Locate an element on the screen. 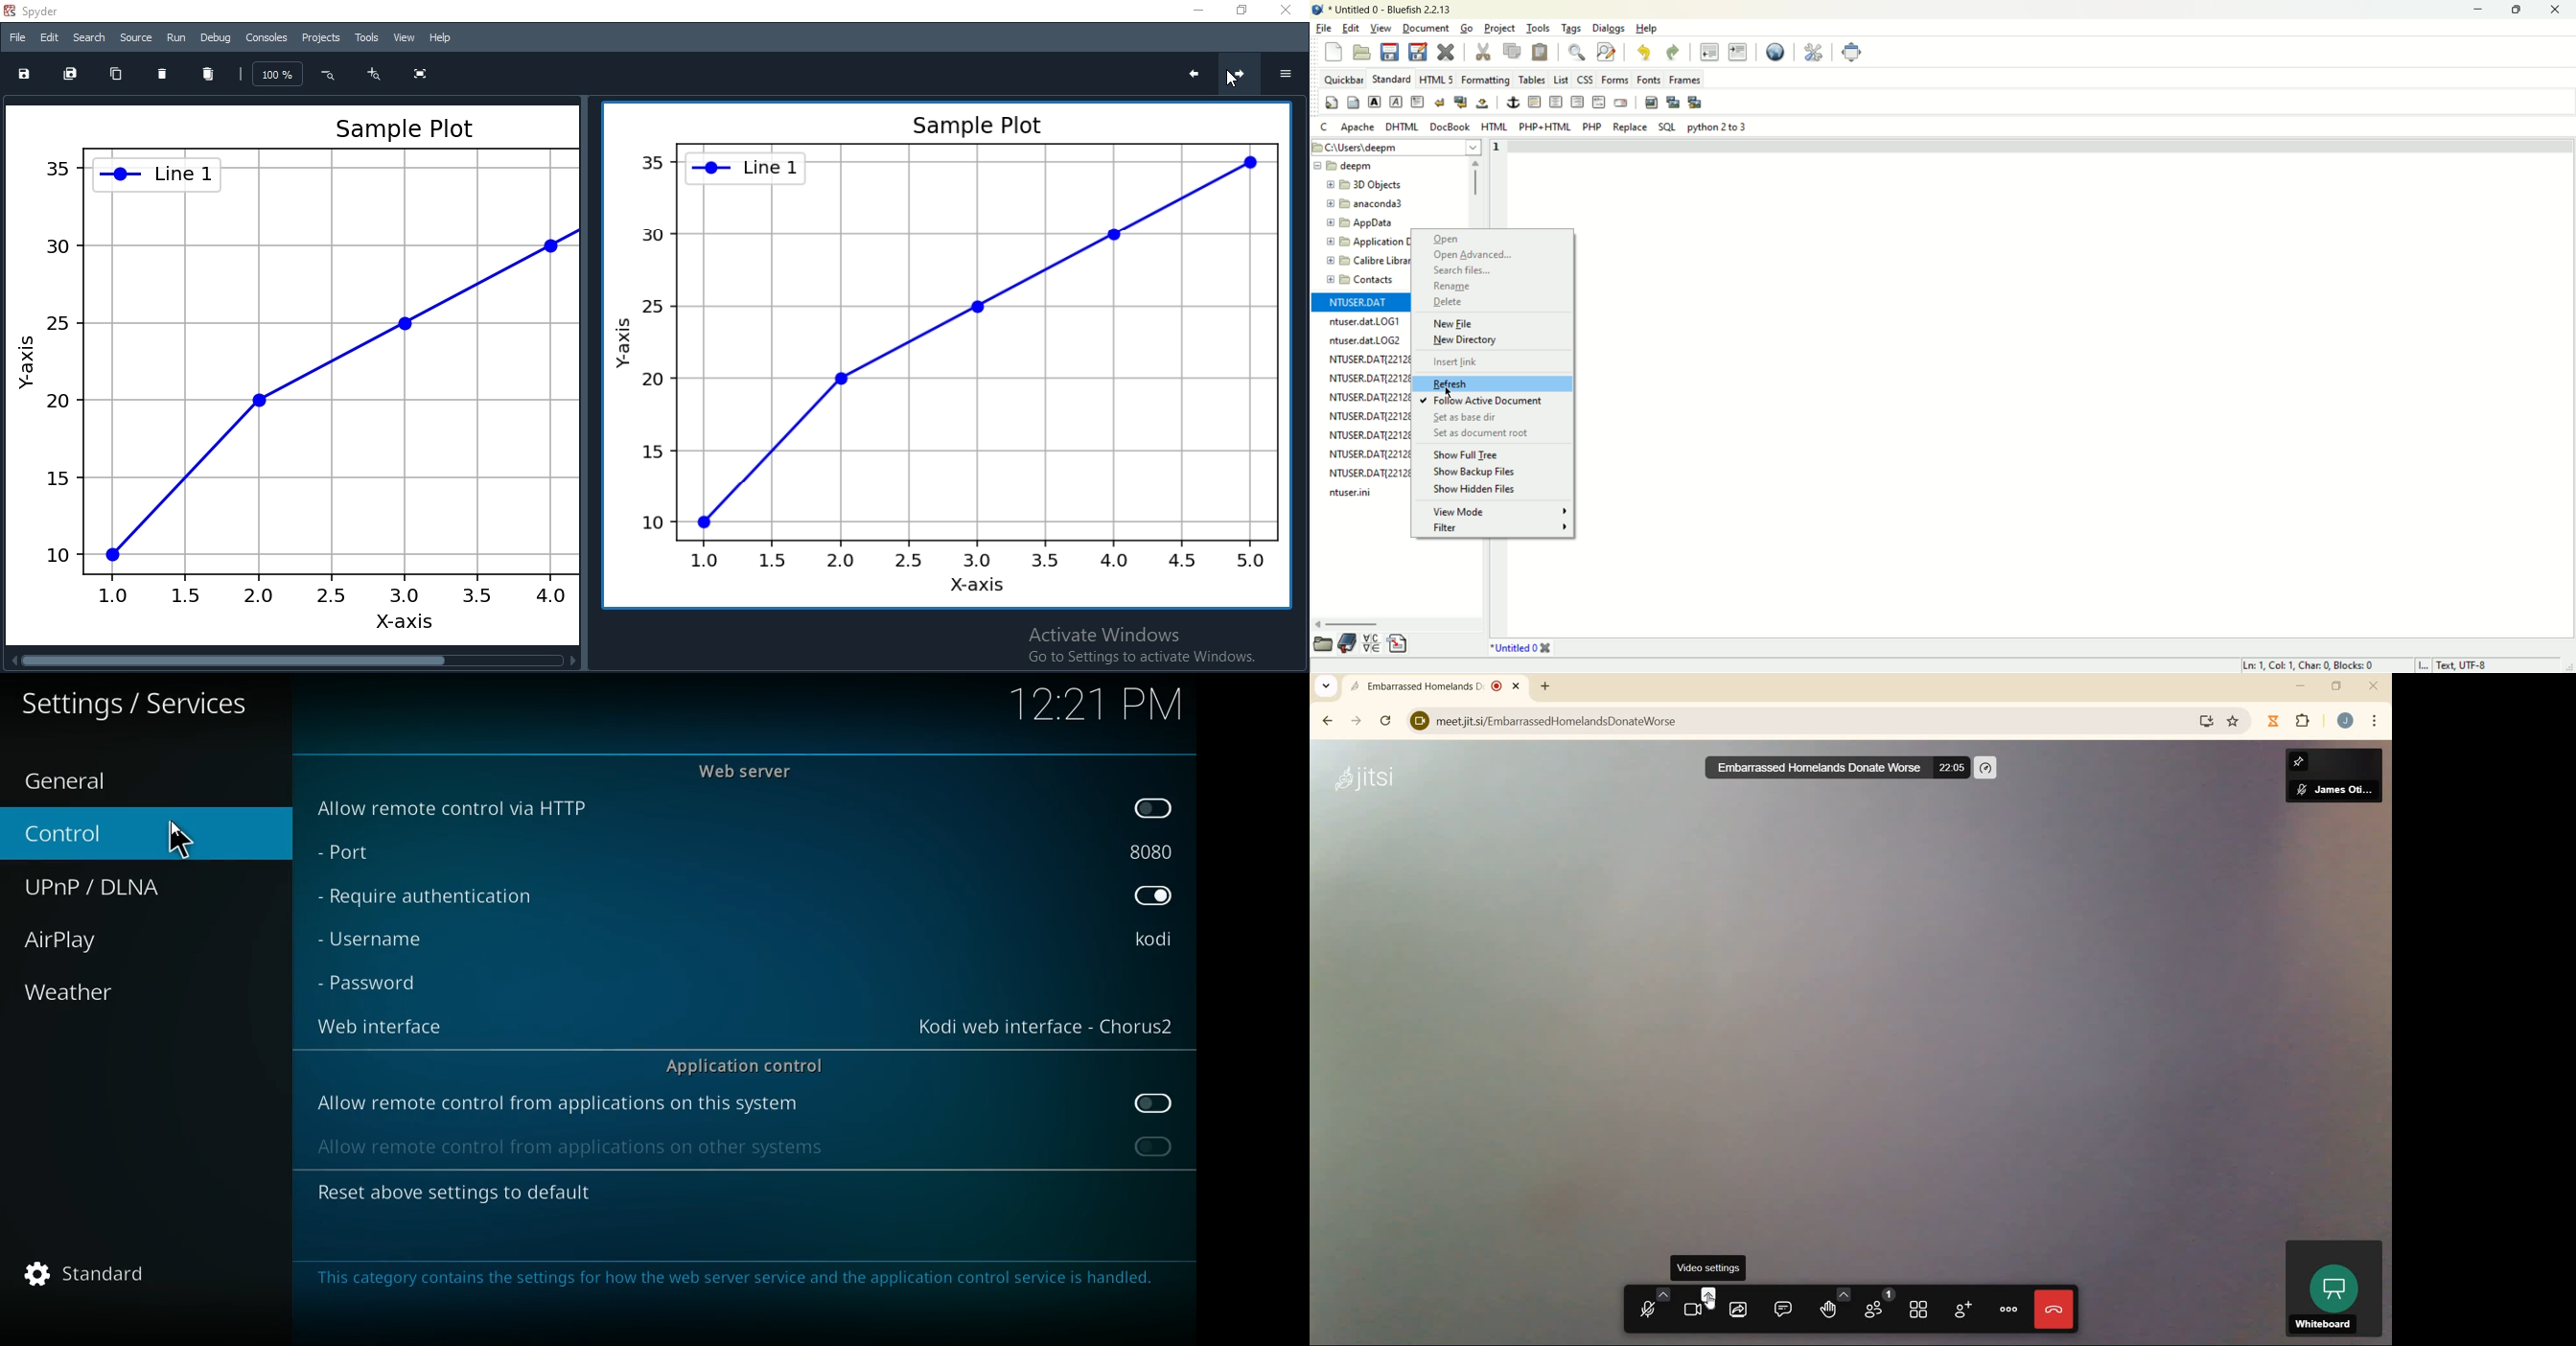 This screenshot has width=2576, height=1372. NTUSER.DAT is located at coordinates (1359, 303).